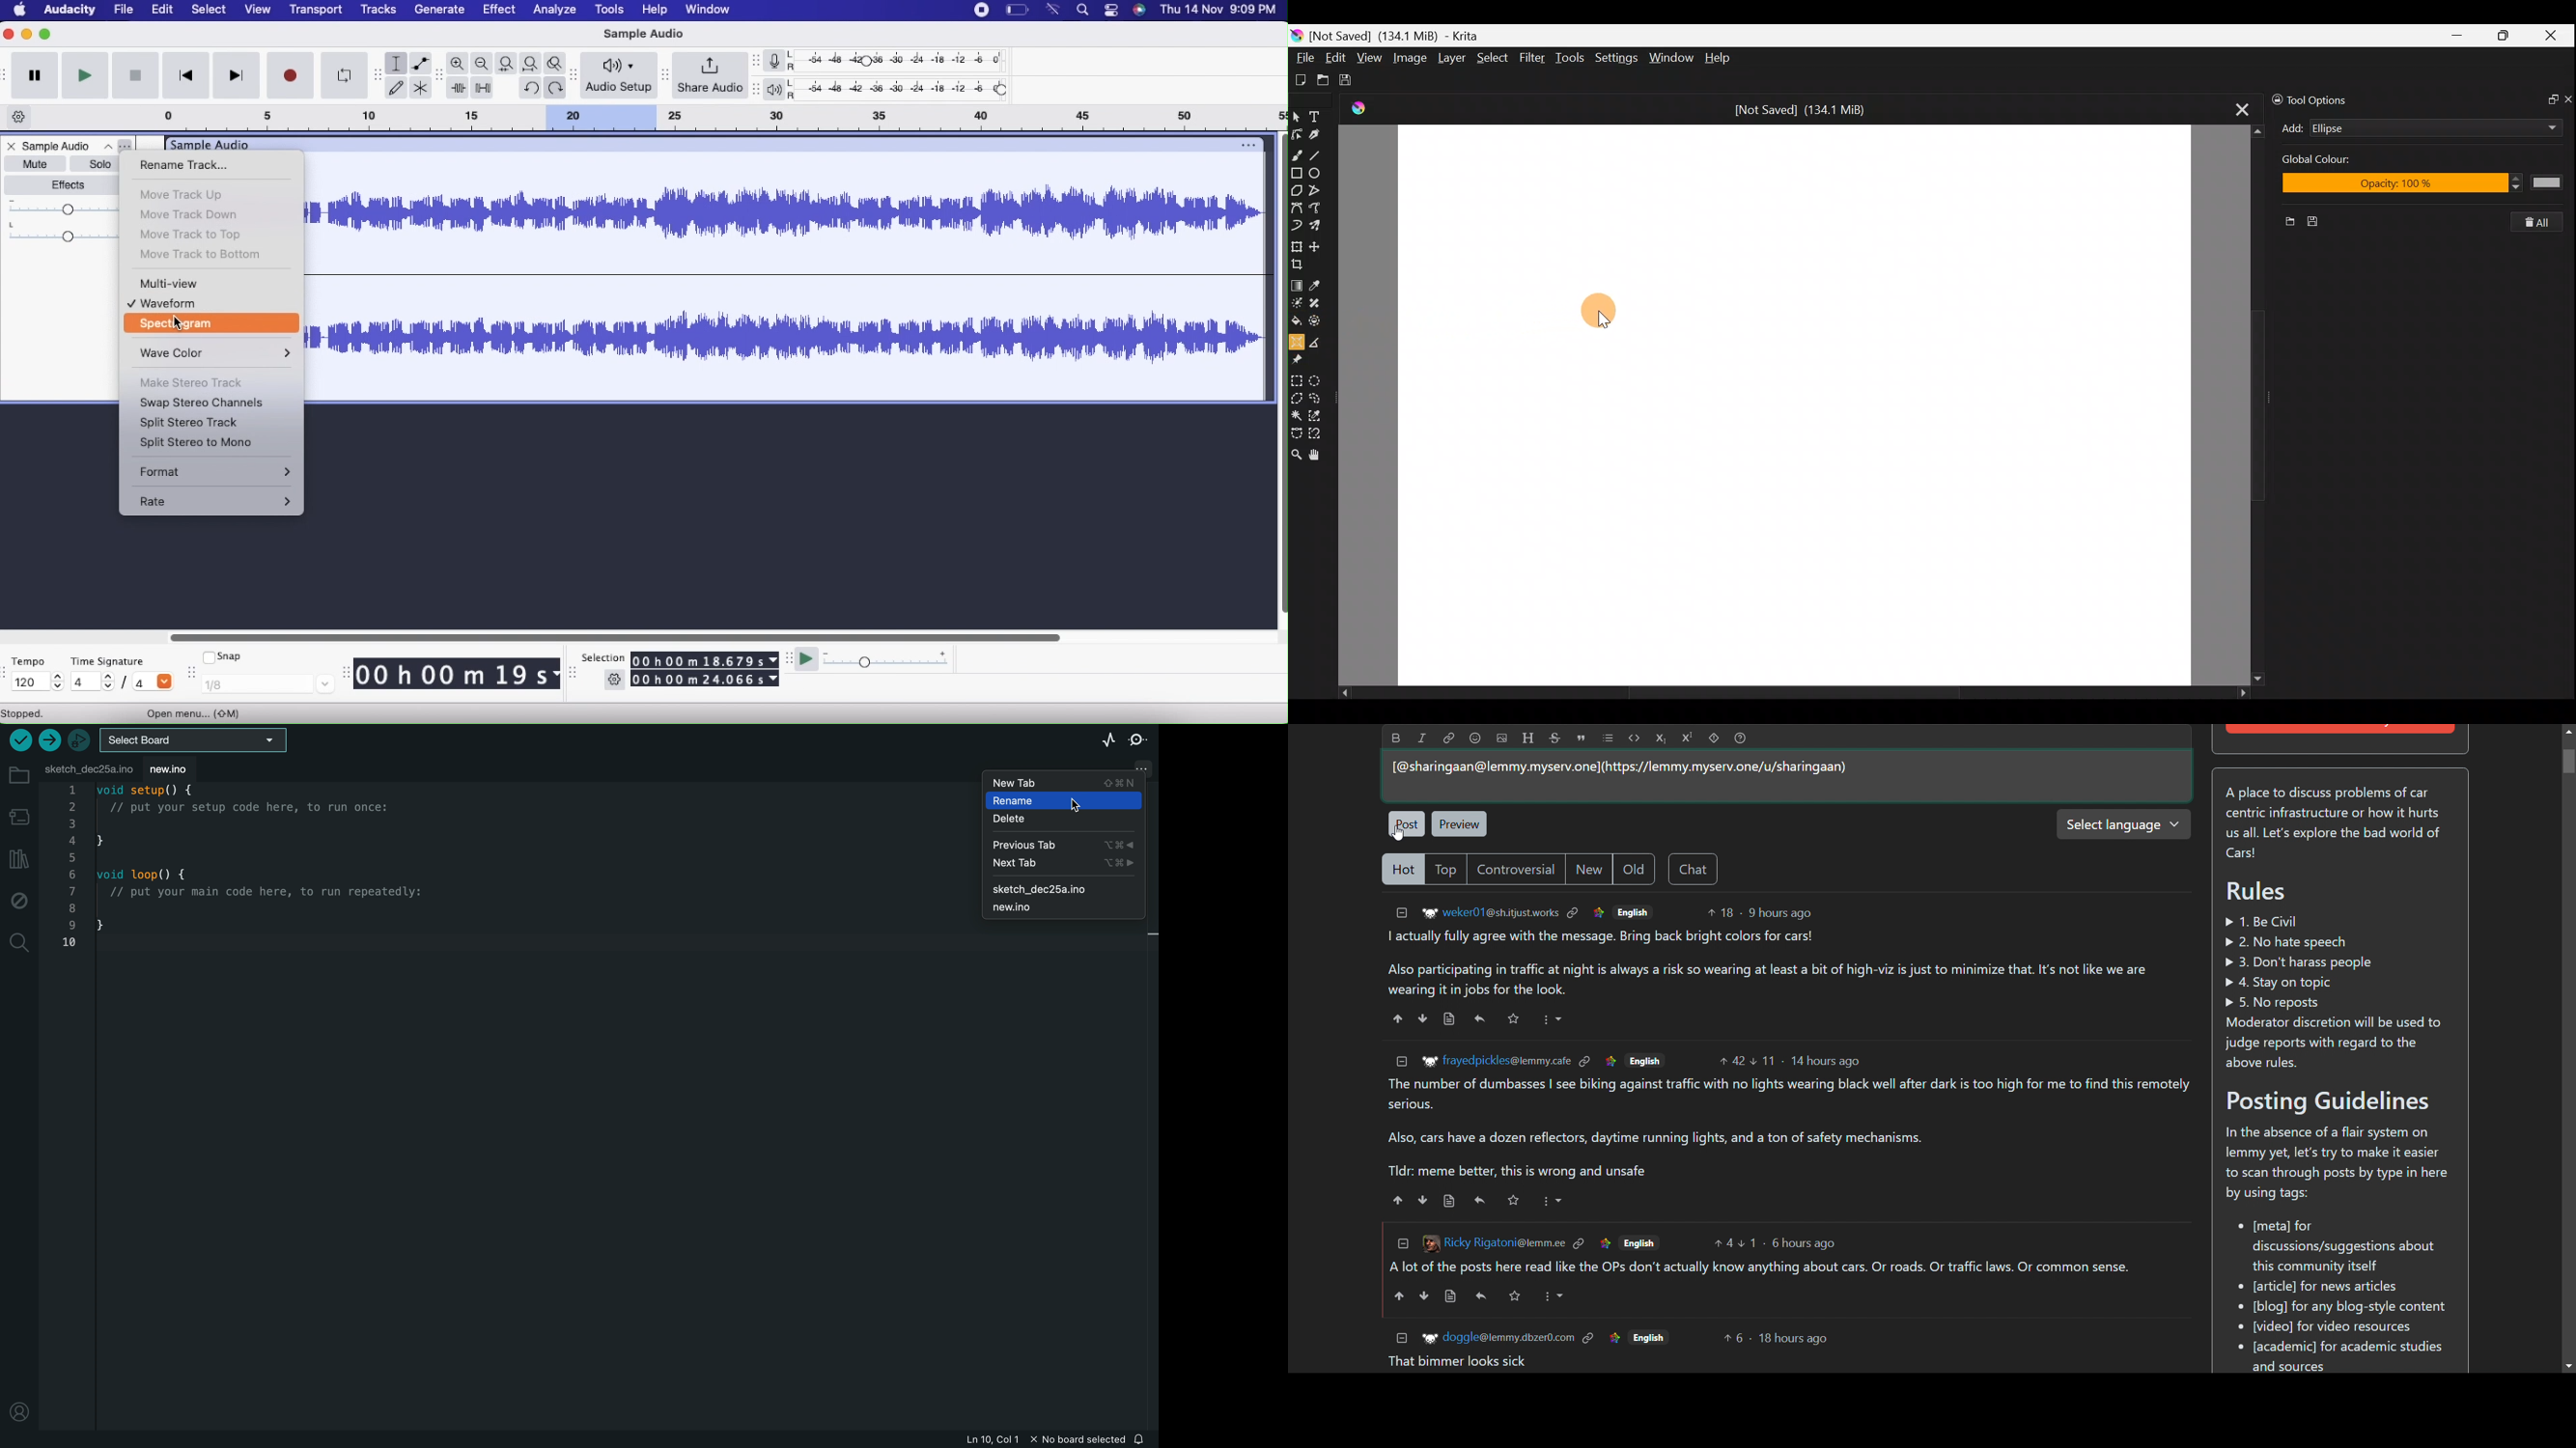 The image size is (2576, 1456). Describe the element at coordinates (613, 681) in the screenshot. I see `Settings` at that location.